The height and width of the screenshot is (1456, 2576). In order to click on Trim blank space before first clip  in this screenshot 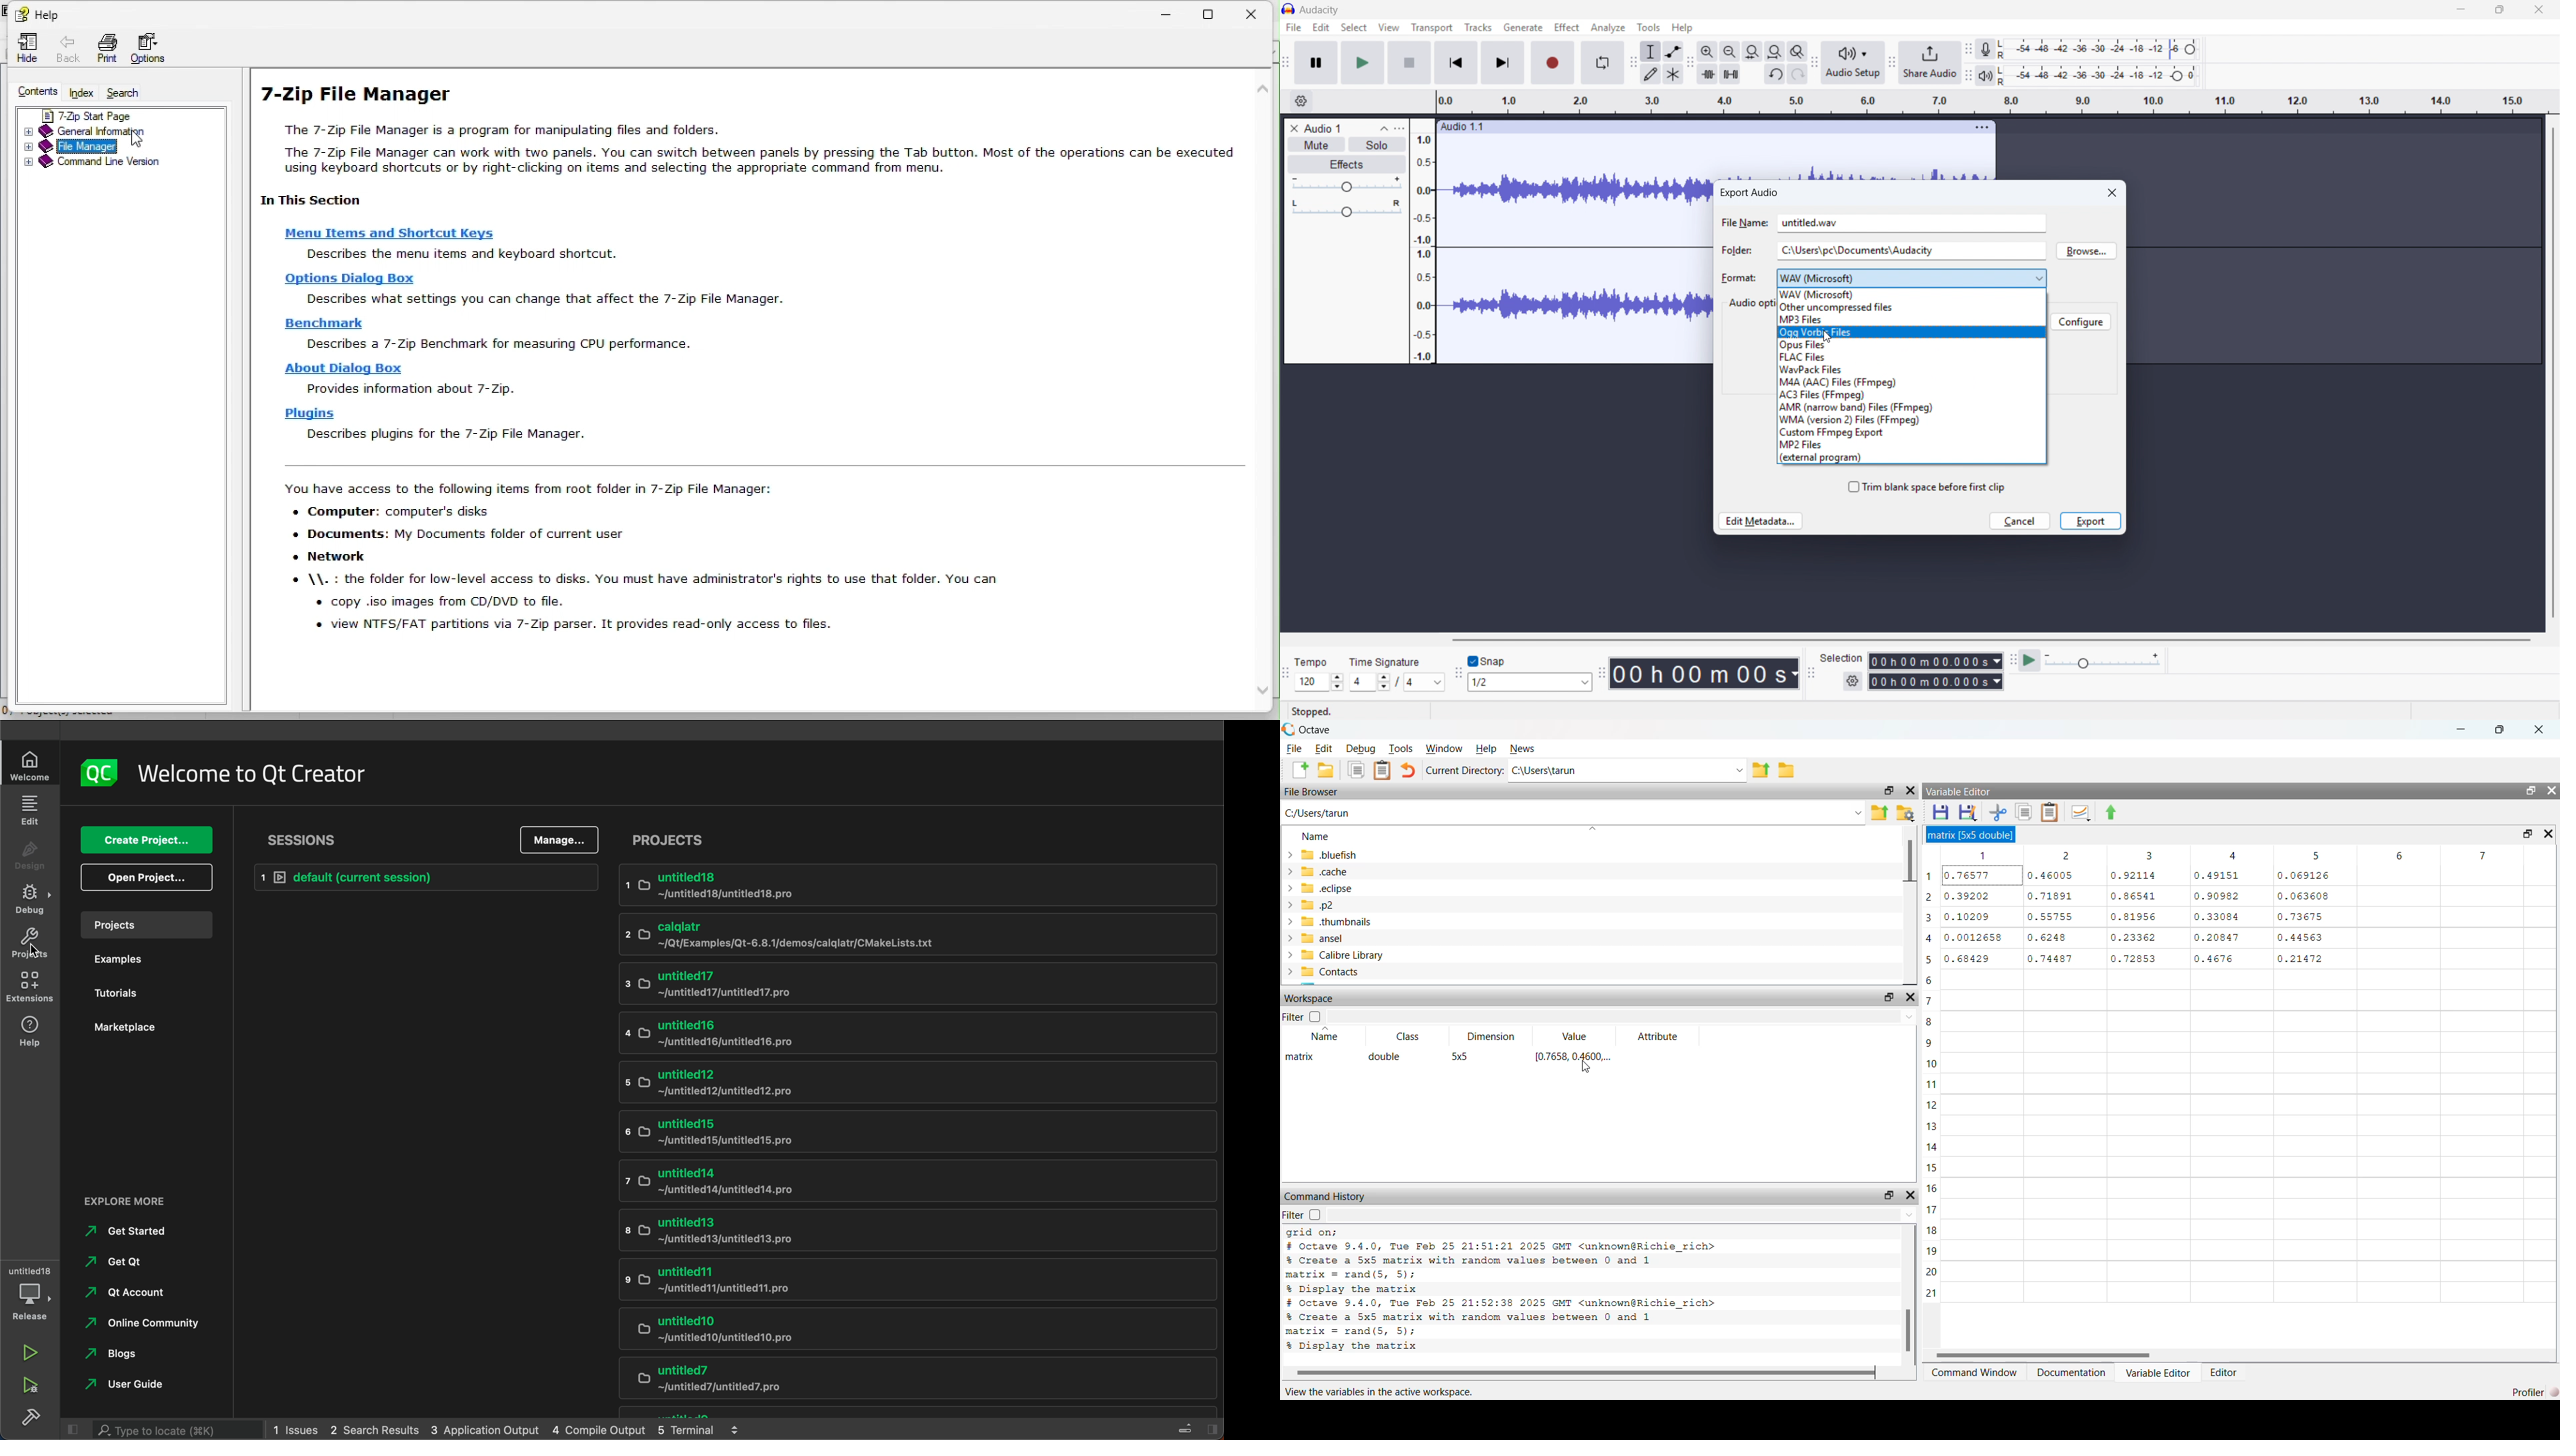, I will do `click(1927, 487)`.